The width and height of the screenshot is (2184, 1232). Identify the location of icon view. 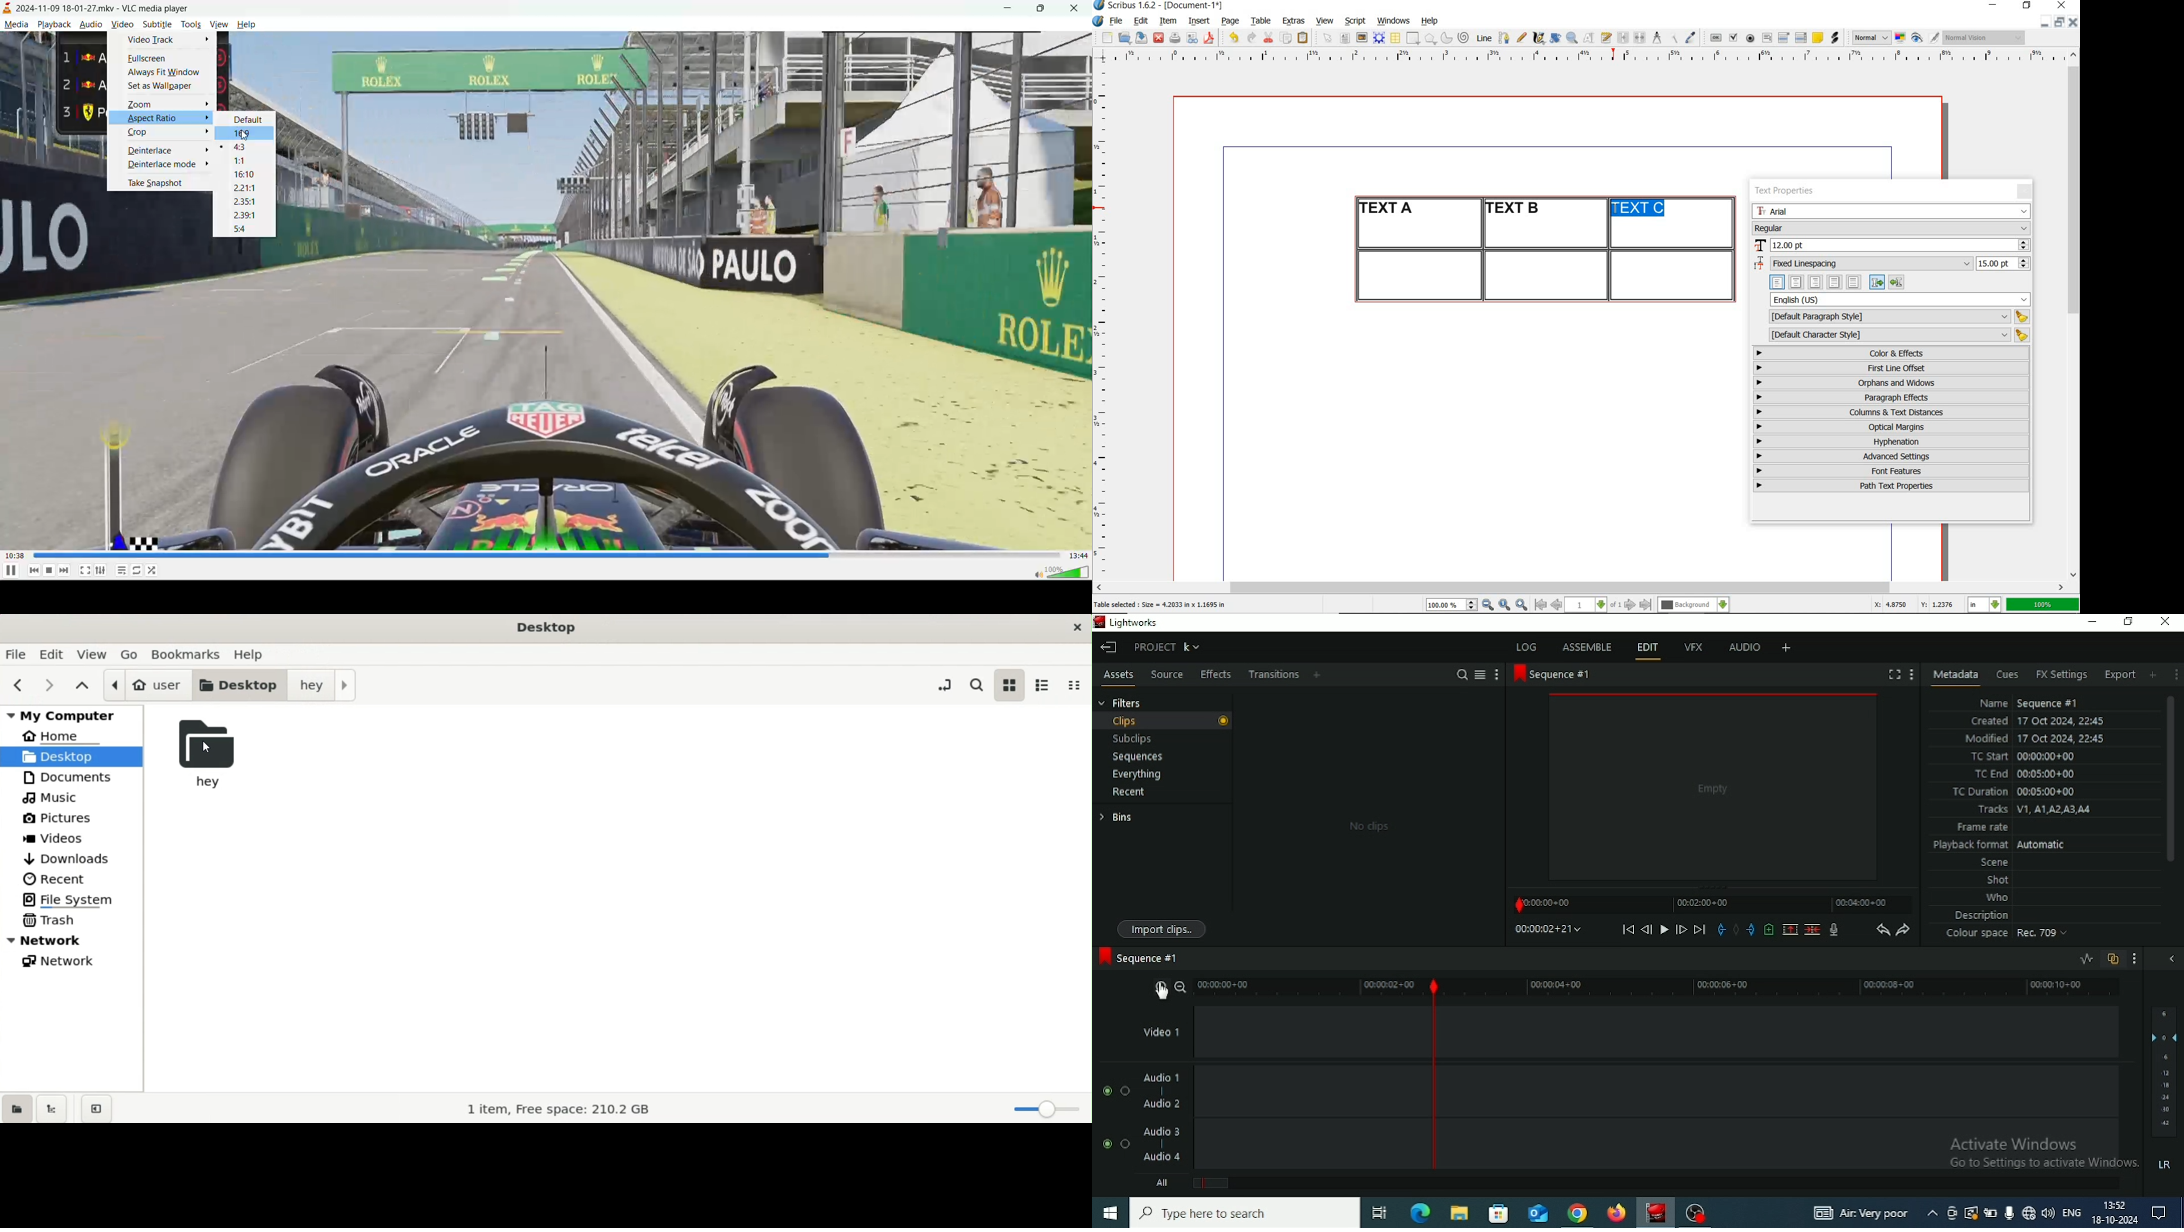
(1009, 685).